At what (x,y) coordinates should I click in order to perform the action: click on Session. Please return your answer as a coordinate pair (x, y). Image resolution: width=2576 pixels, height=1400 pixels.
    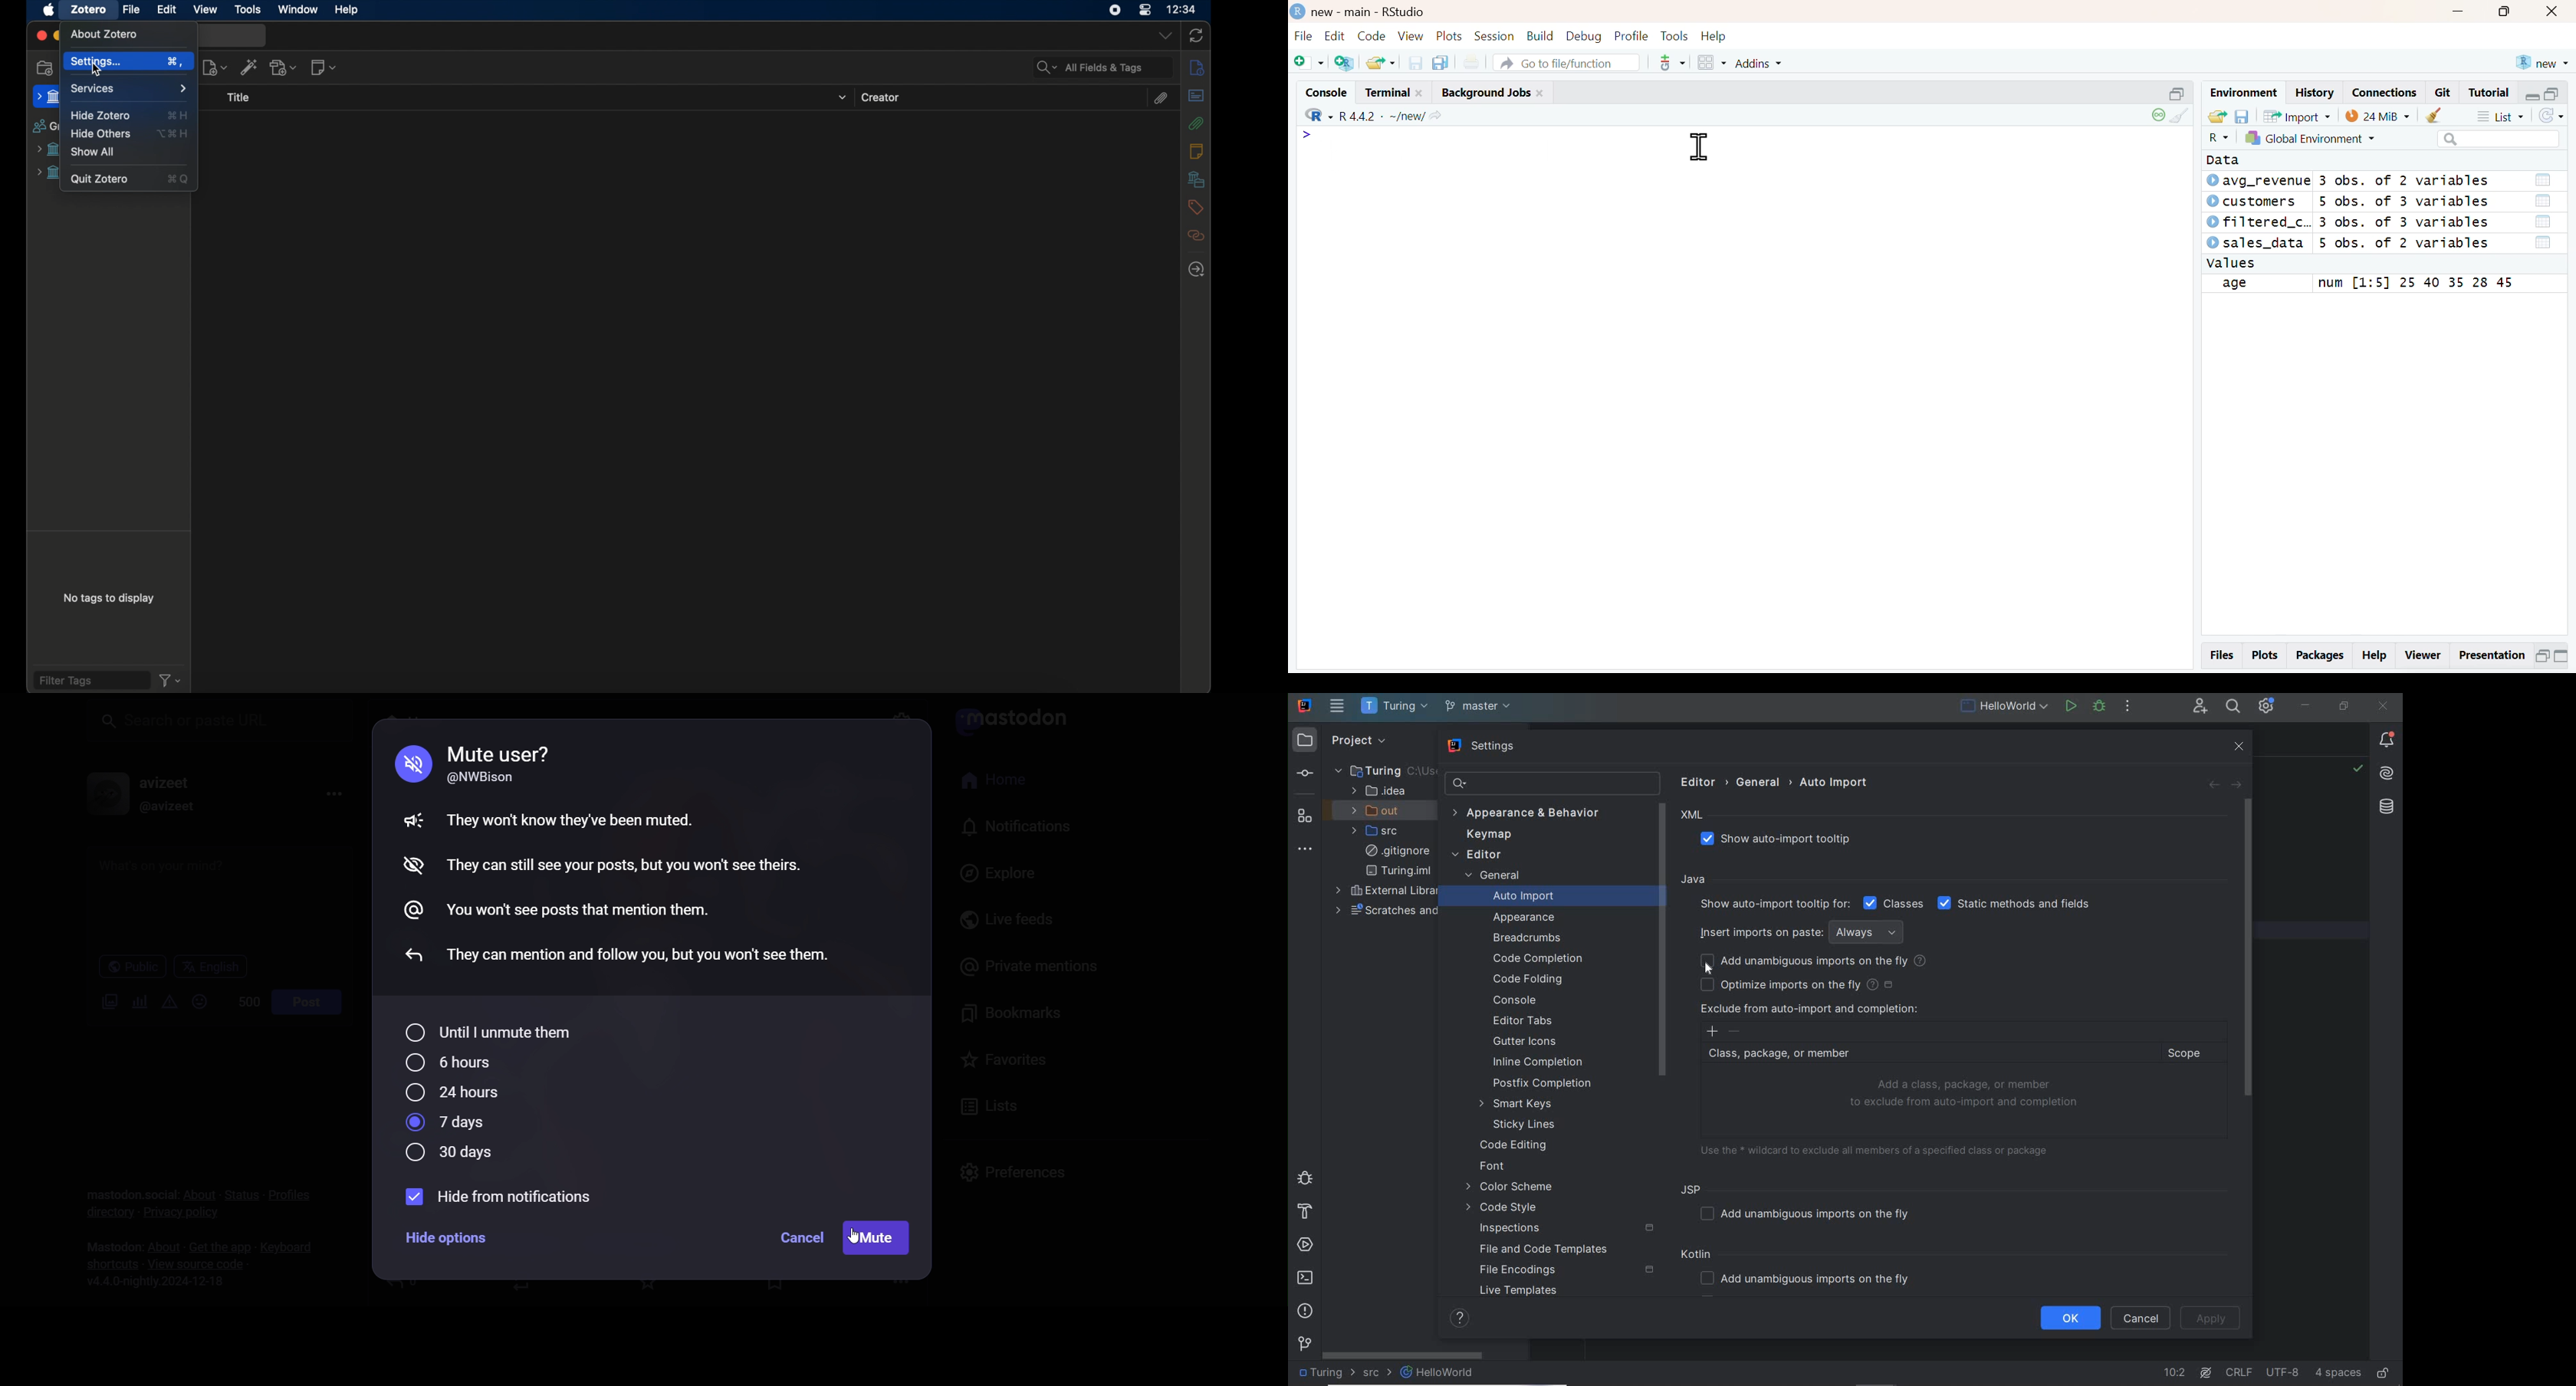
    Looking at the image, I should click on (1495, 36).